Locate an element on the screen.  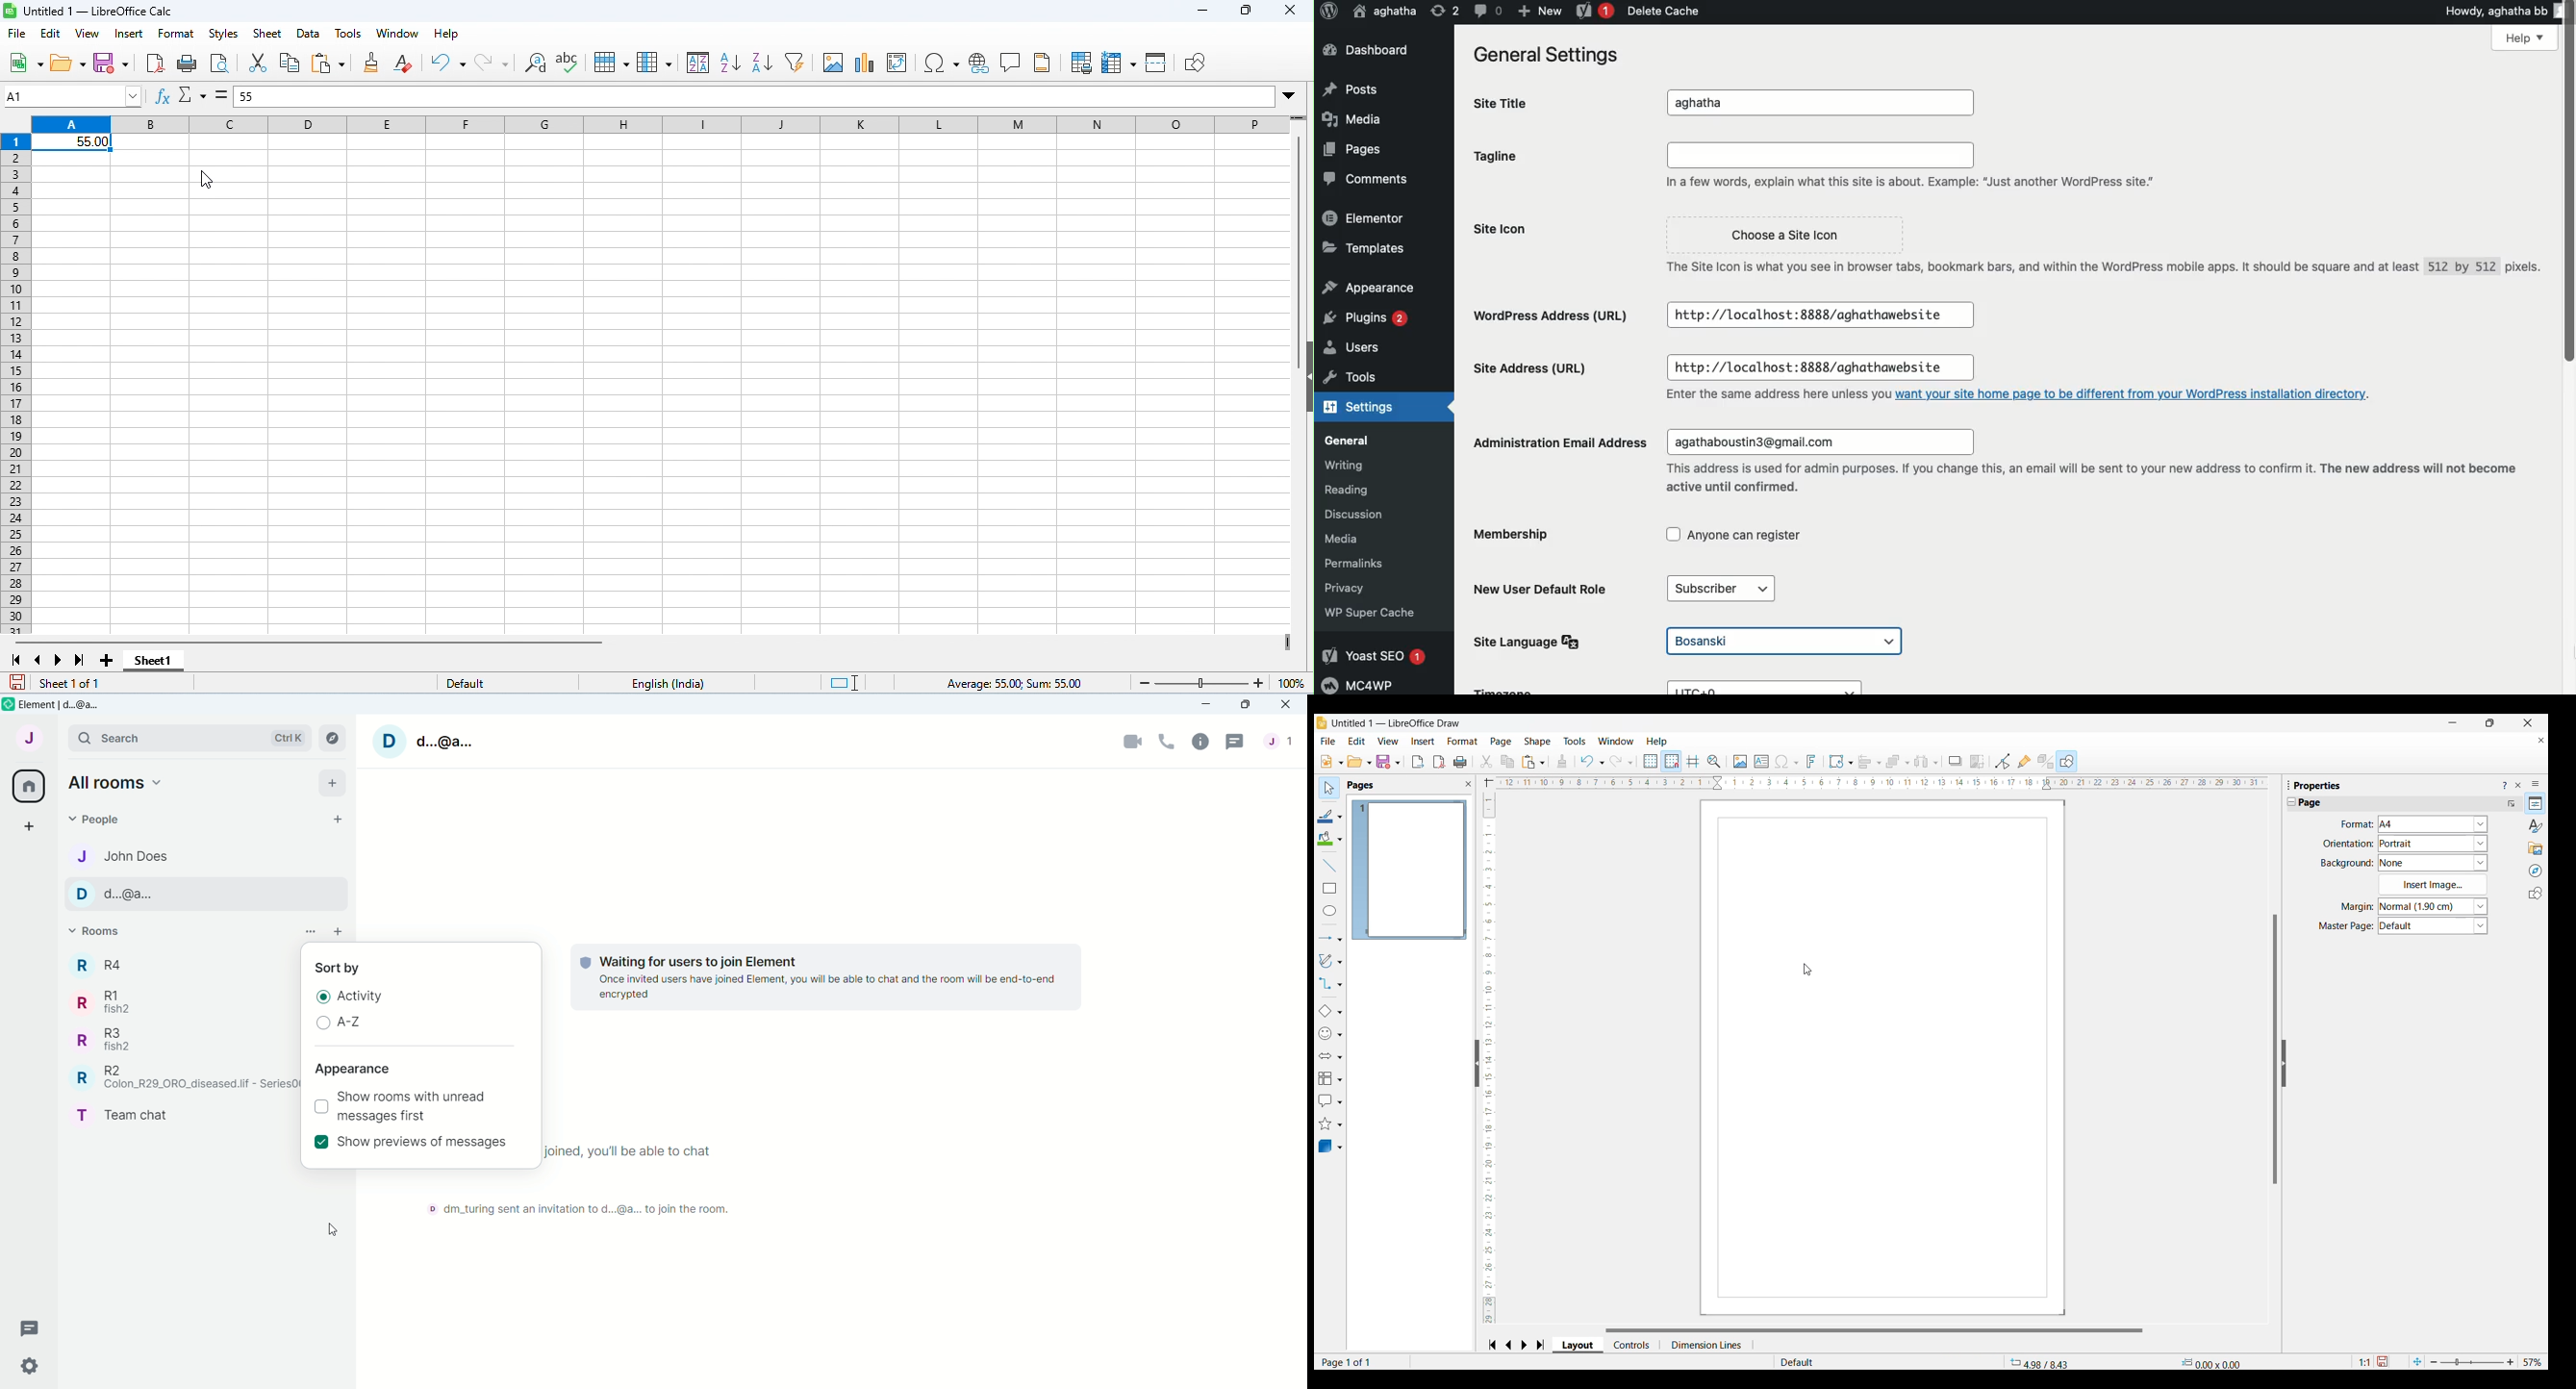
Undo is located at coordinates (1592, 761).